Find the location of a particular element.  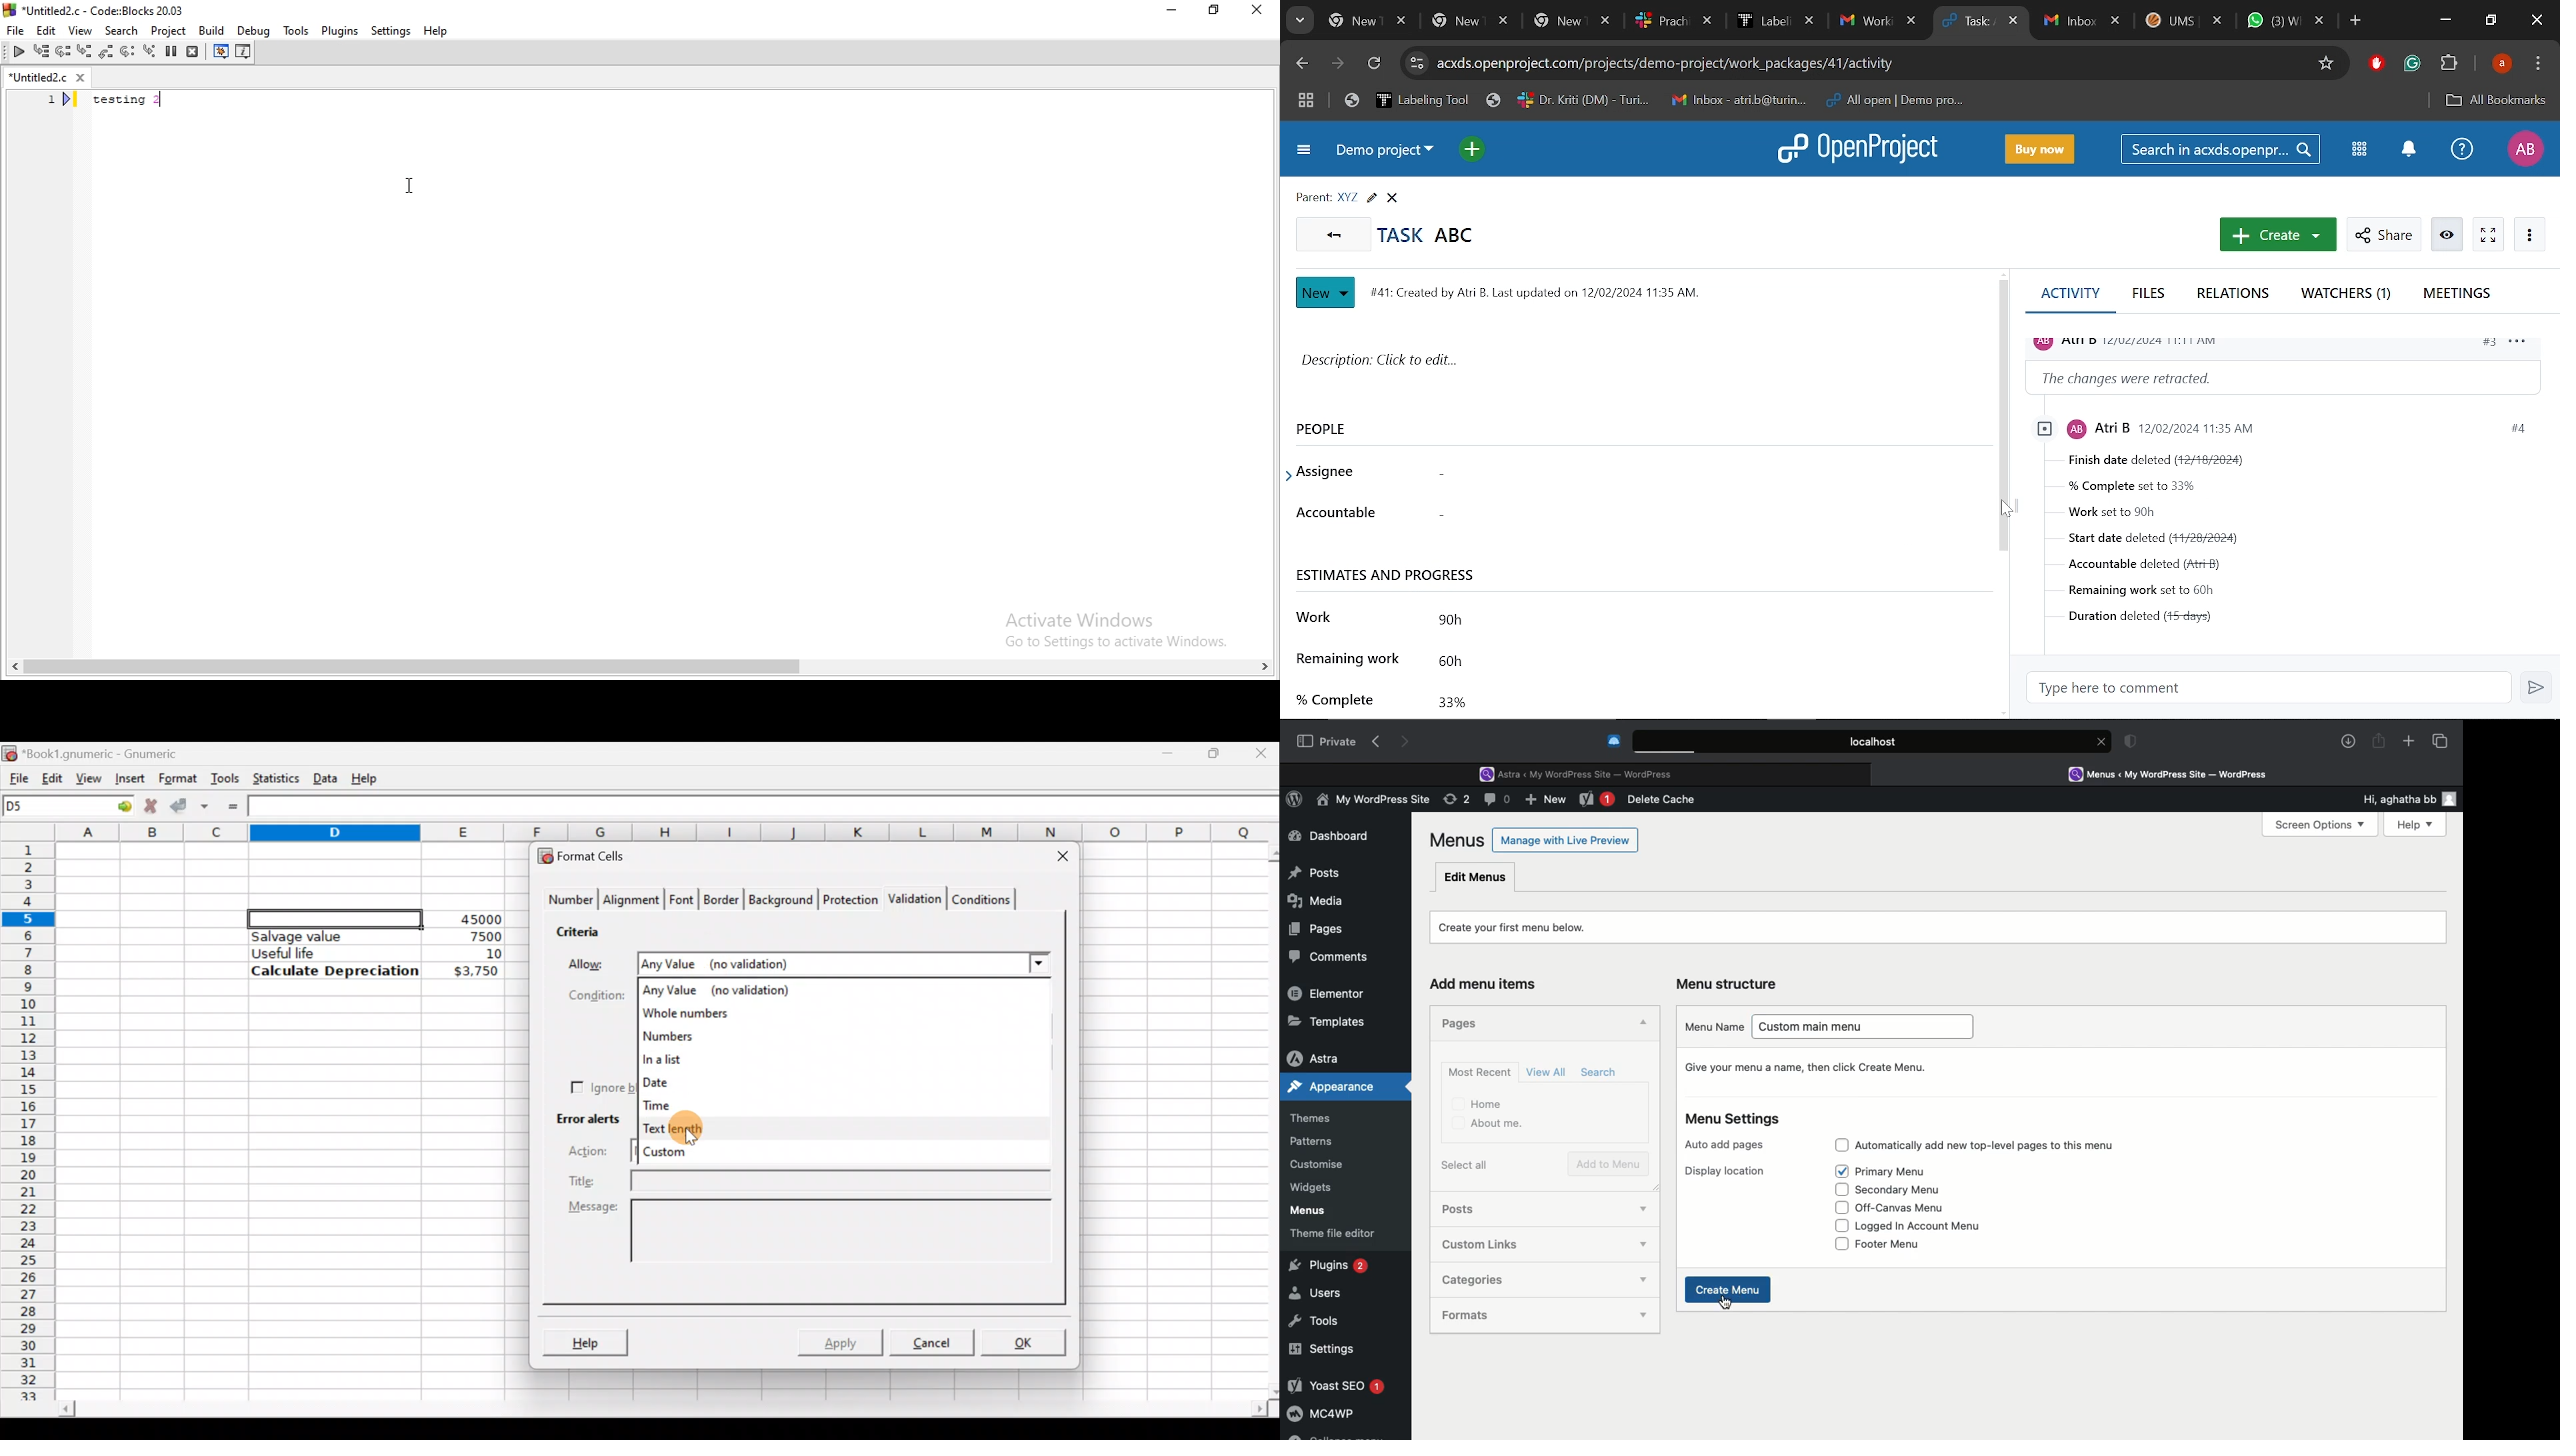

Forward is located at coordinates (1407, 741).